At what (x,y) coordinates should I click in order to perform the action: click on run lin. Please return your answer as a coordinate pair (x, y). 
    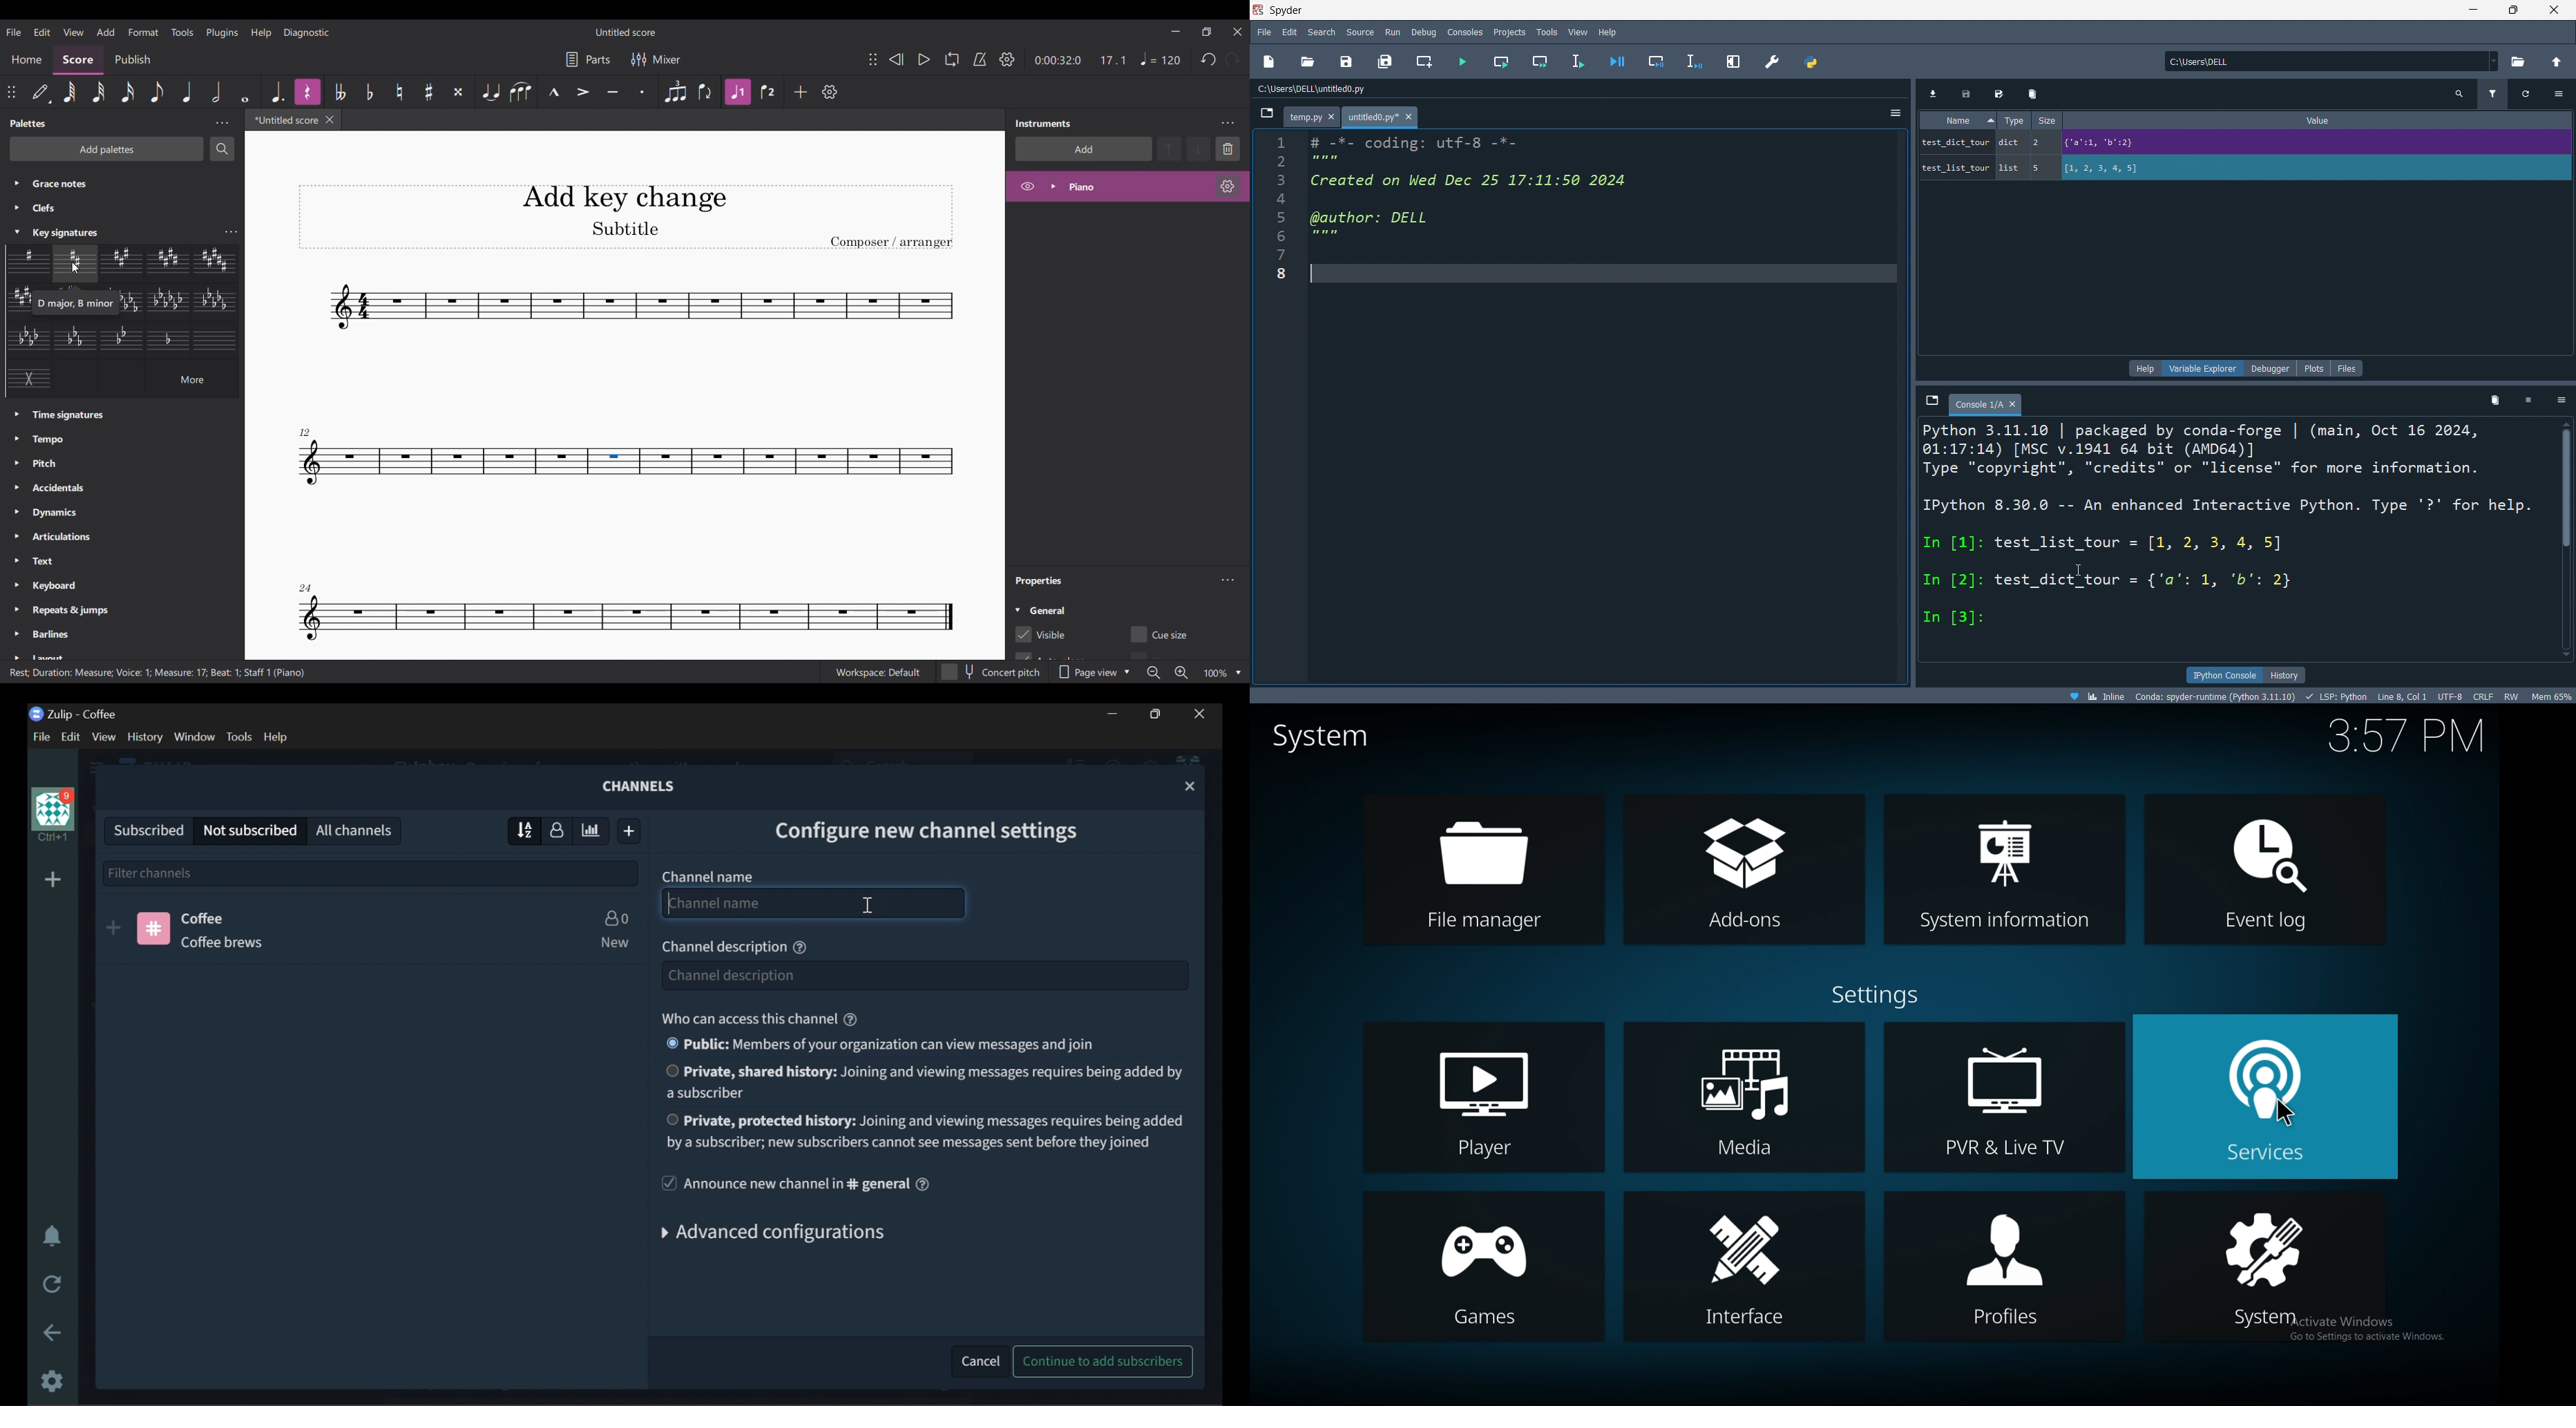
    Looking at the image, I should click on (1580, 61).